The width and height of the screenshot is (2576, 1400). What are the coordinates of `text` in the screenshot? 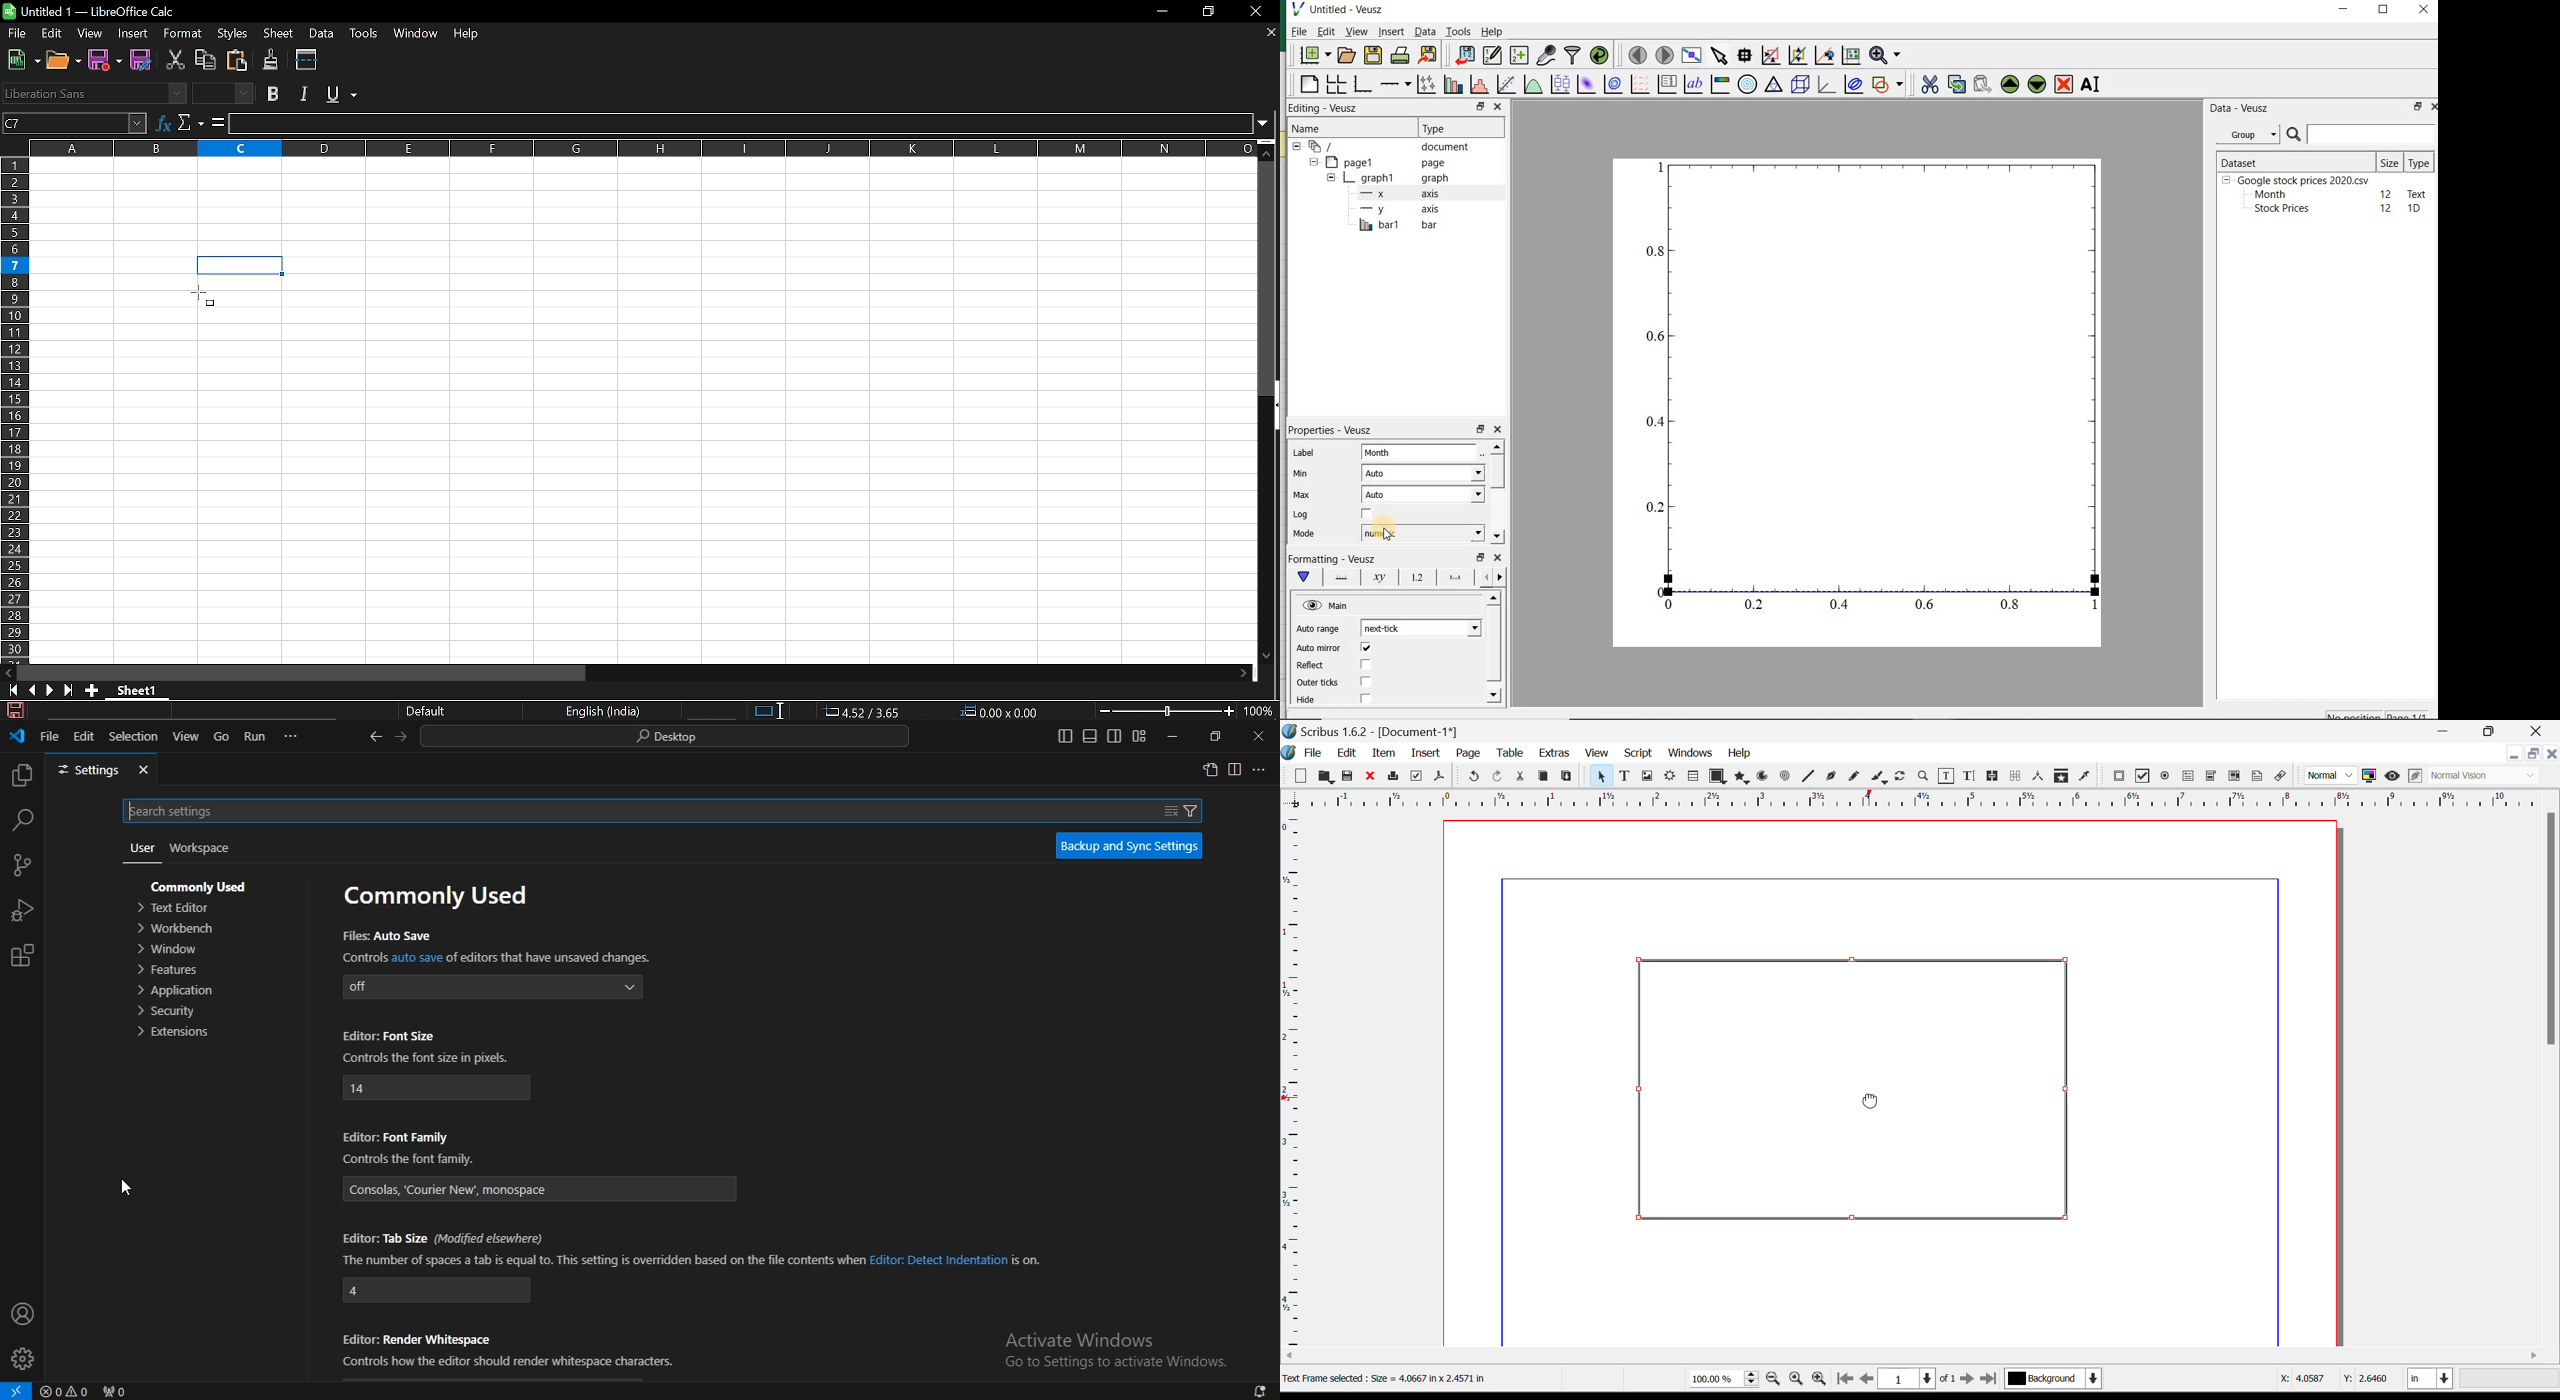 It's located at (440, 898).